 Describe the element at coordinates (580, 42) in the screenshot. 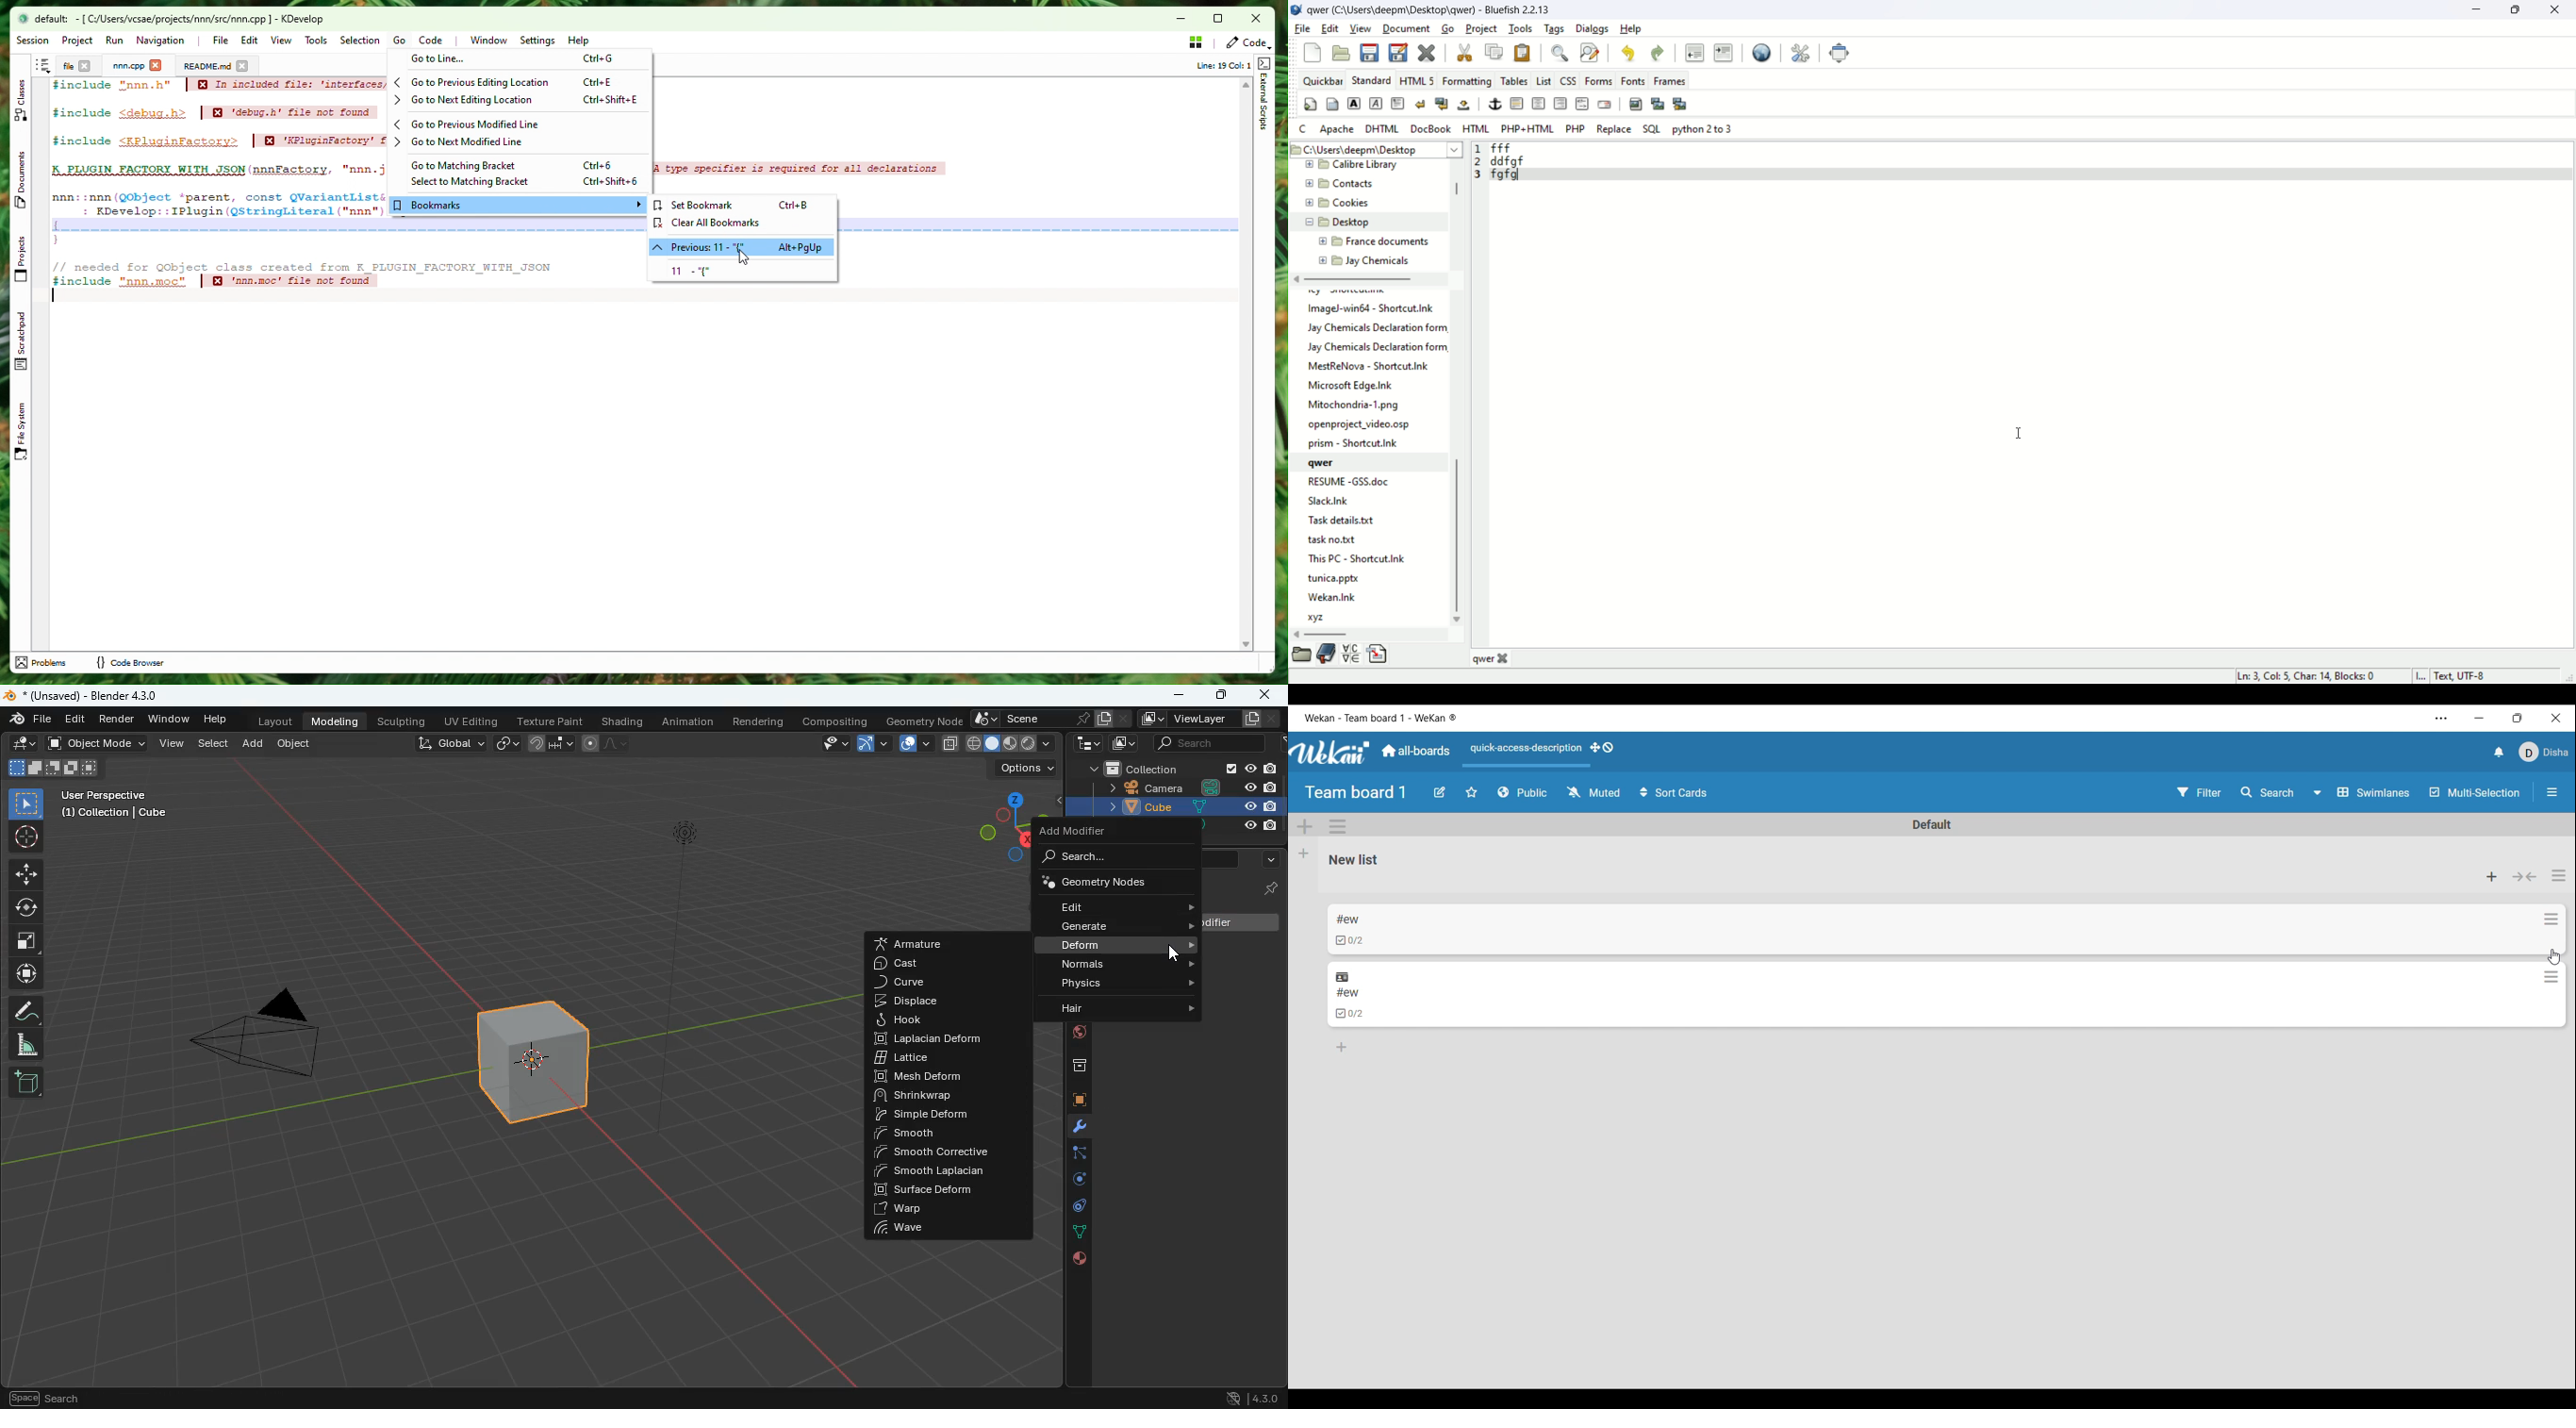

I see `Help` at that location.